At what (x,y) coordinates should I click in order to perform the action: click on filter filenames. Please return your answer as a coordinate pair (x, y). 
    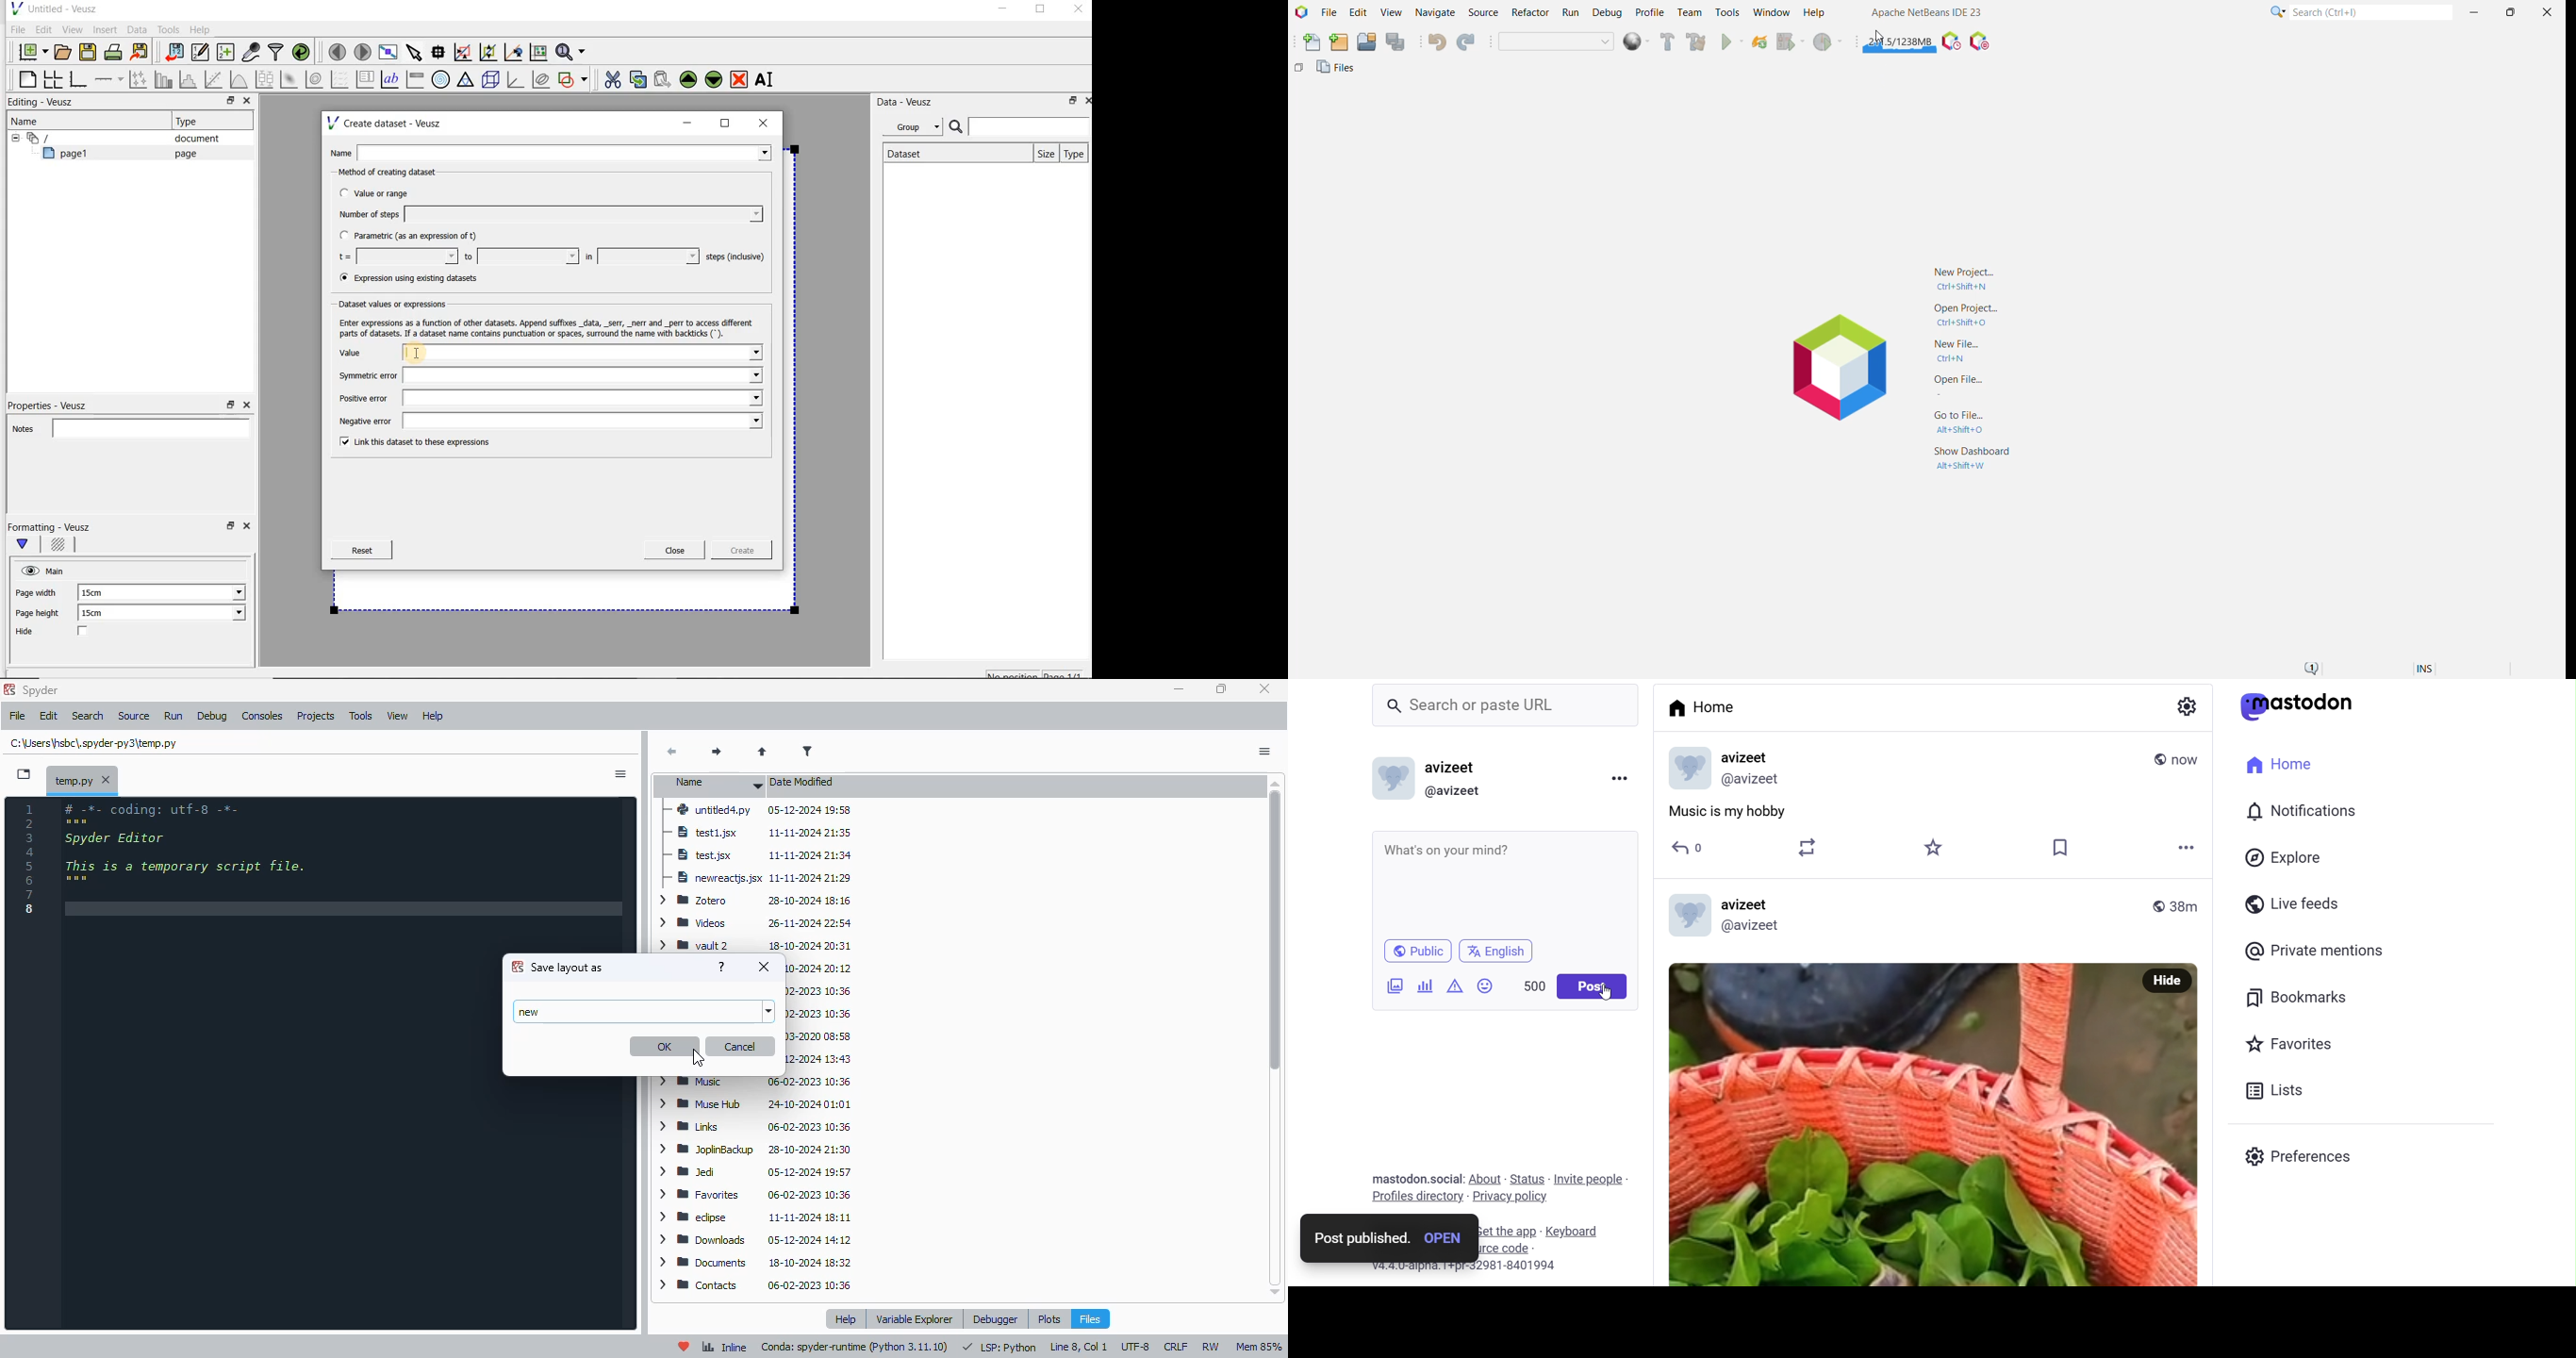
    Looking at the image, I should click on (809, 752).